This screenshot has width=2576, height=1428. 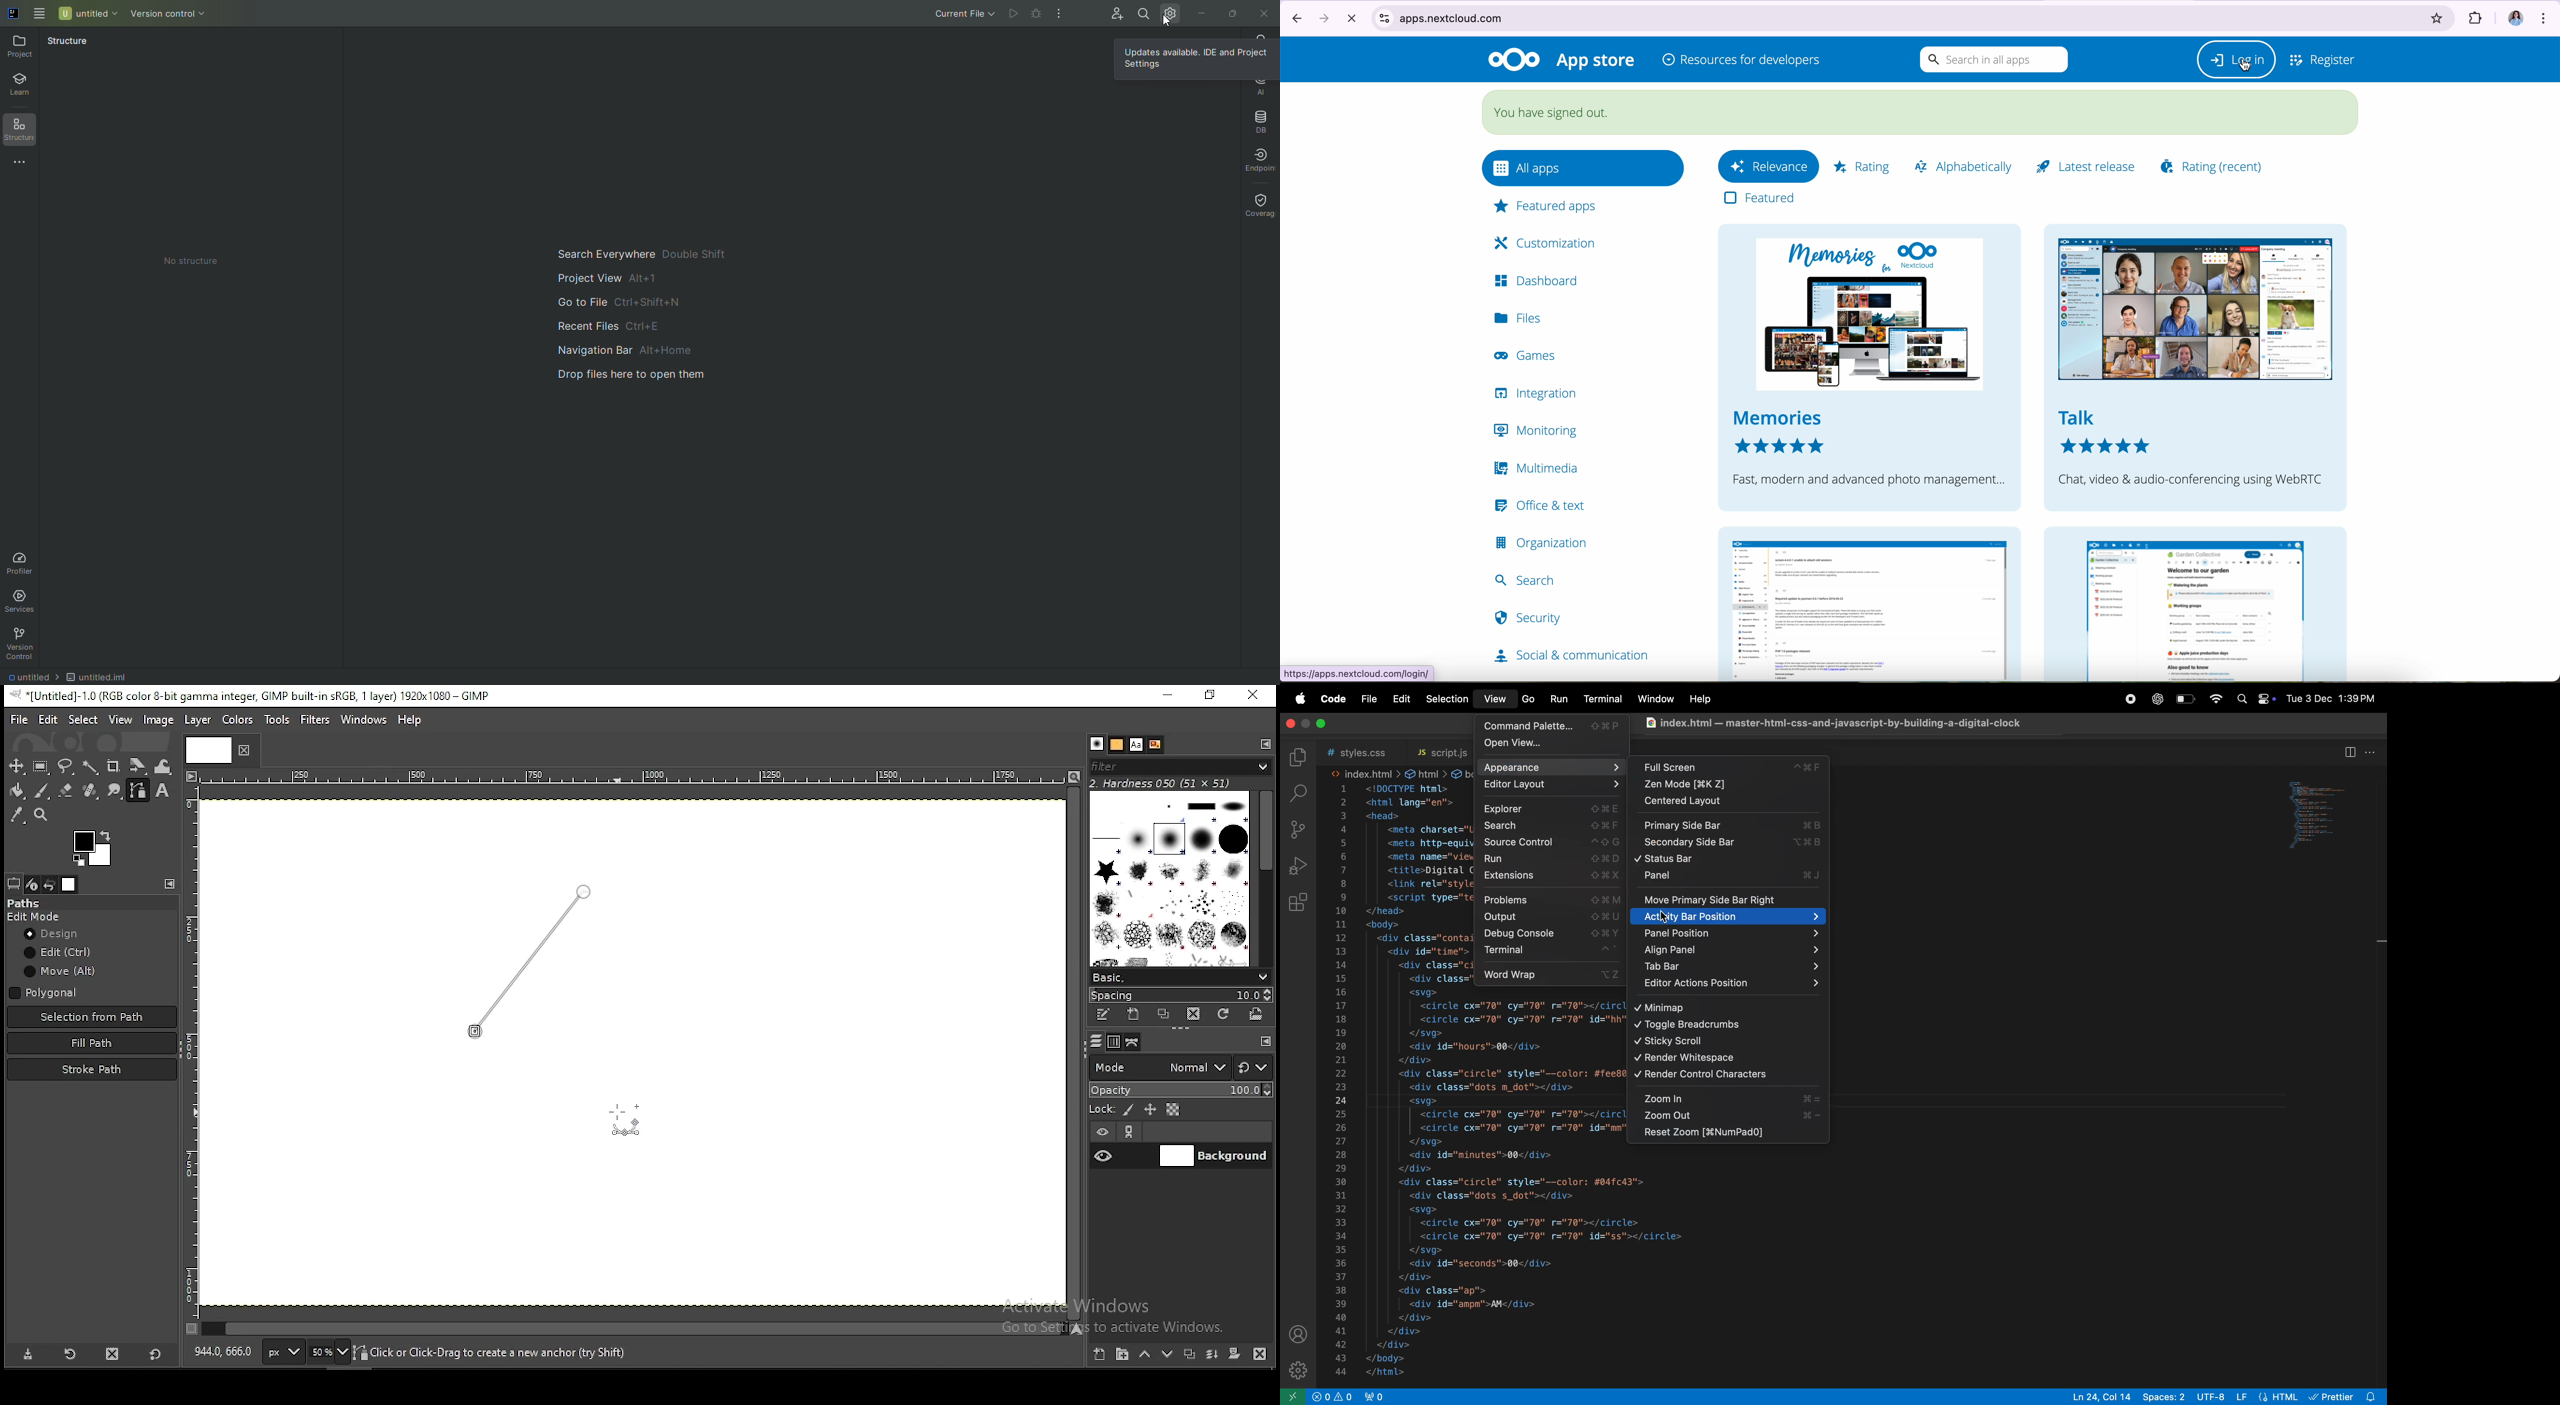 What do you see at coordinates (225, 1354) in the screenshot?
I see `872.0, 196.0` at bounding box center [225, 1354].